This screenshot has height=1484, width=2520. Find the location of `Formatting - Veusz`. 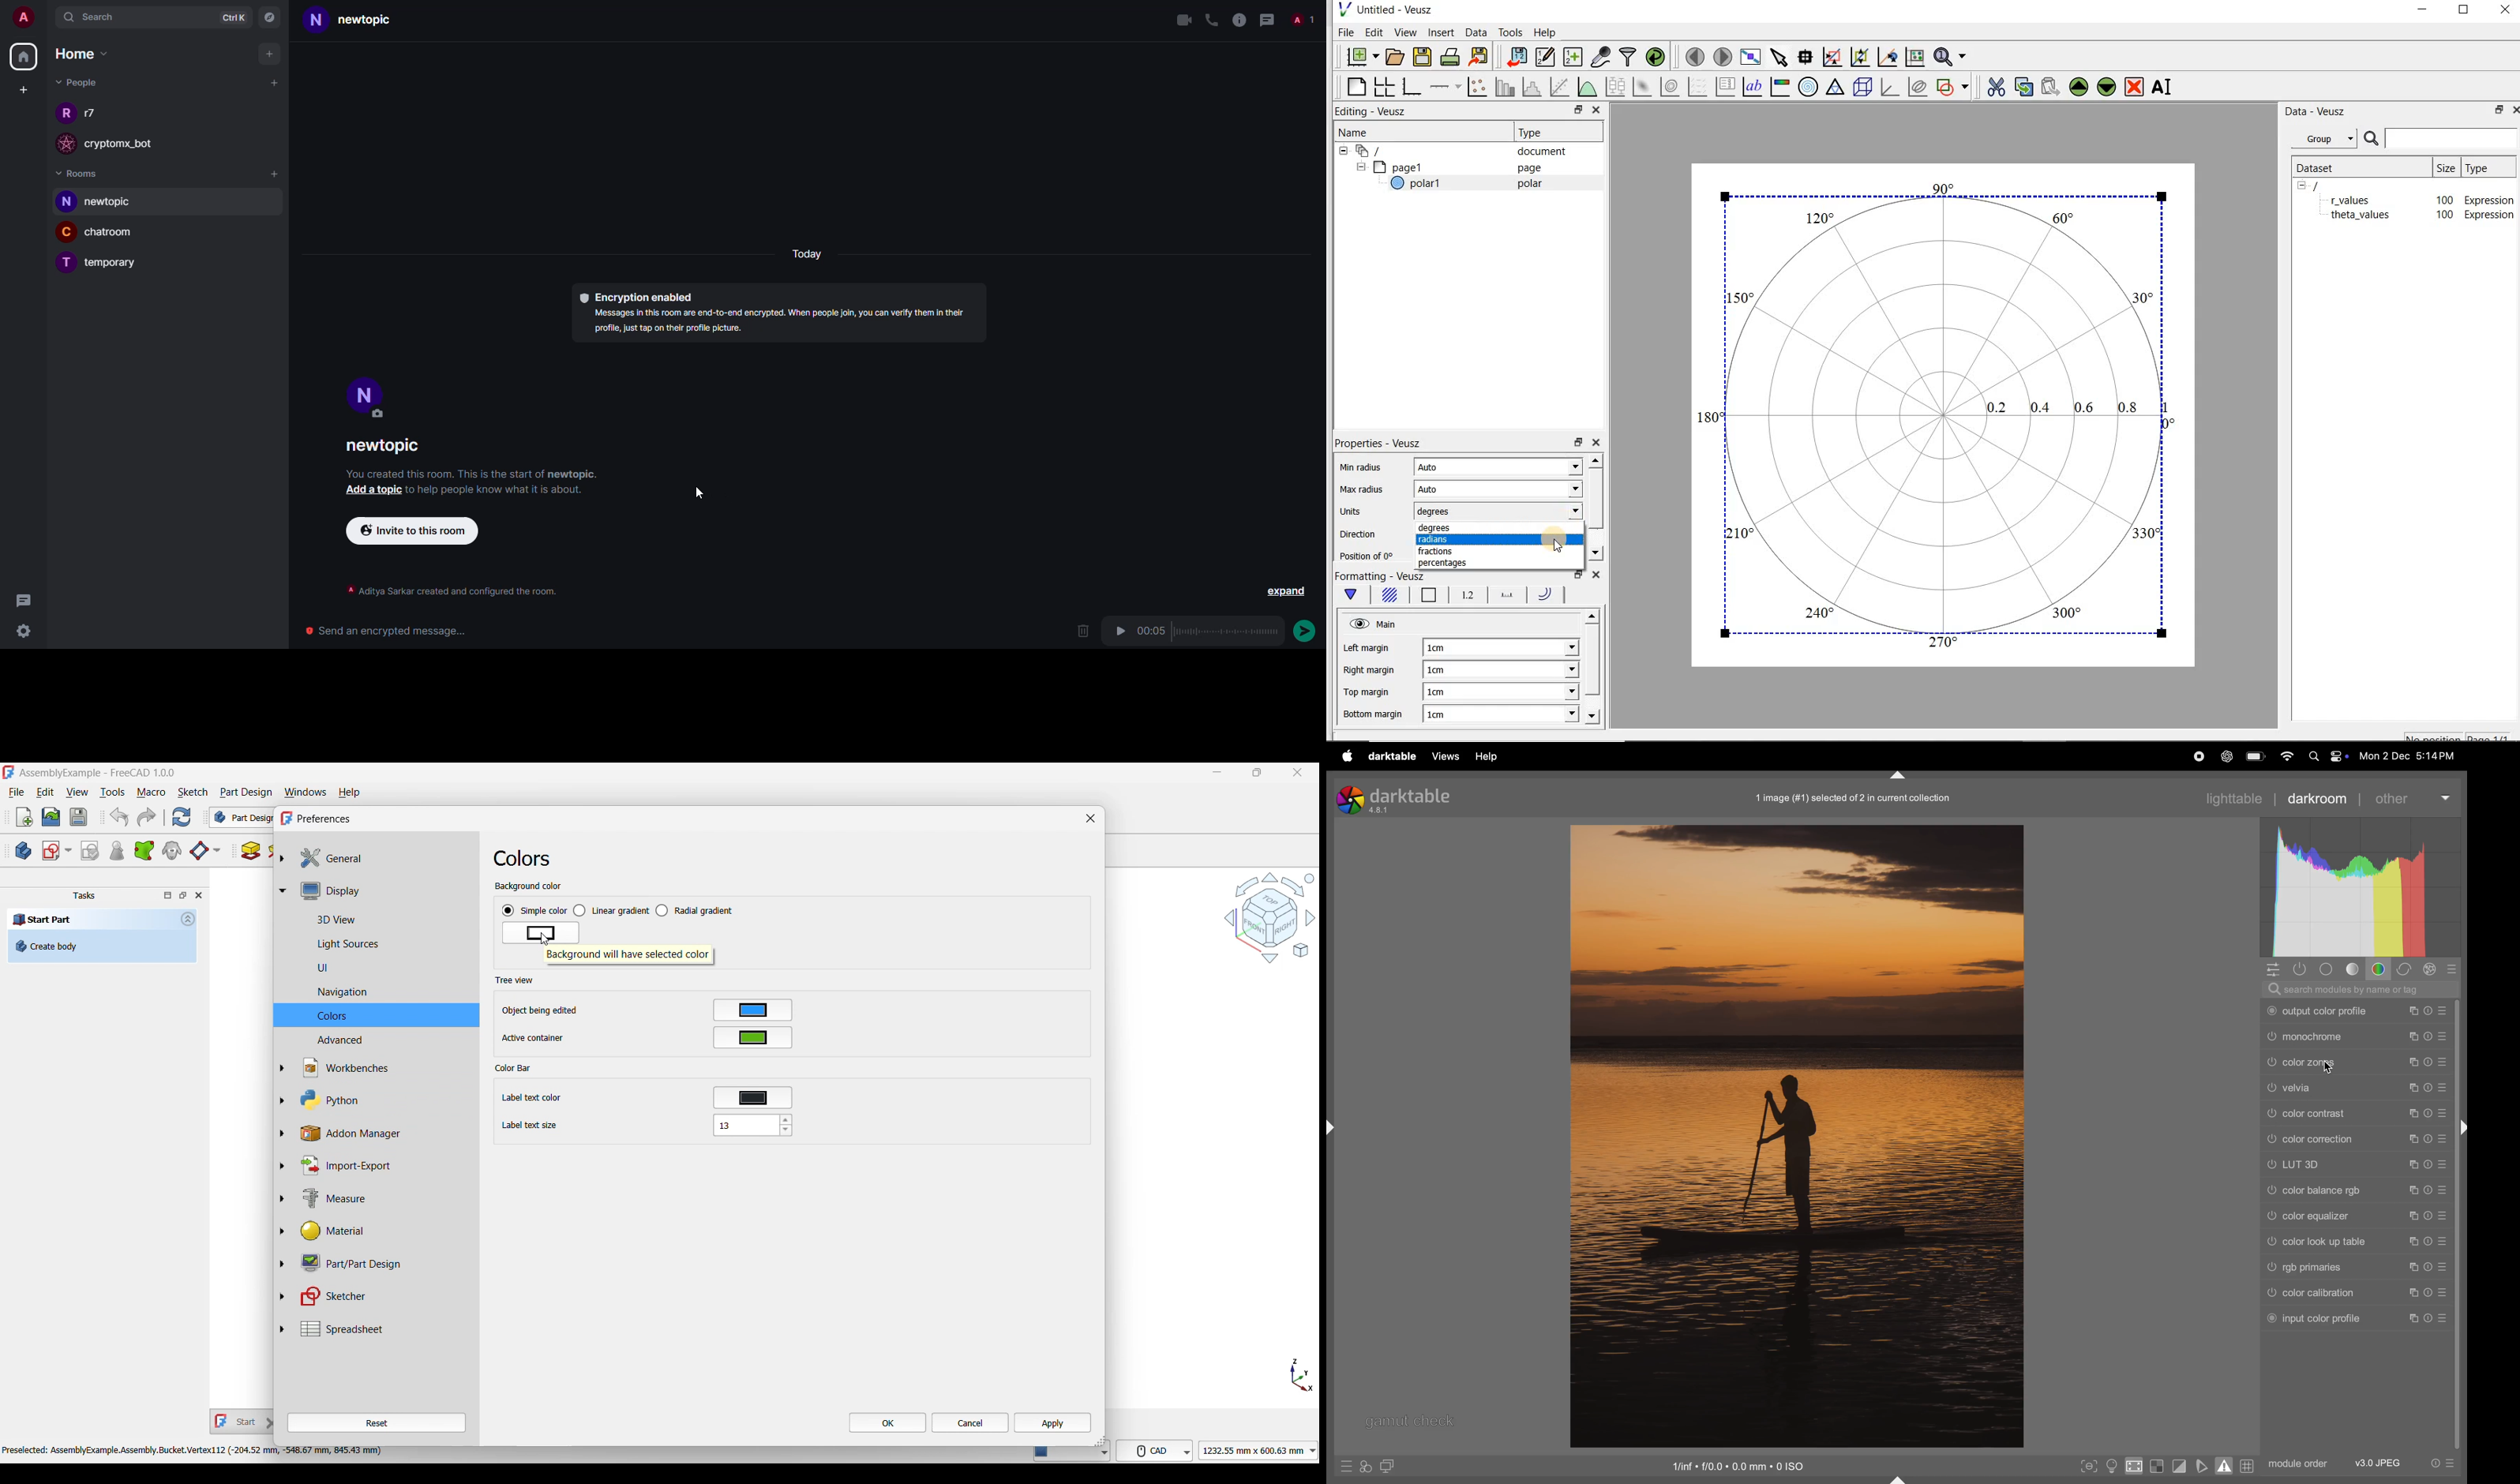

Formatting - Veusz is located at coordinates (1385, 579).